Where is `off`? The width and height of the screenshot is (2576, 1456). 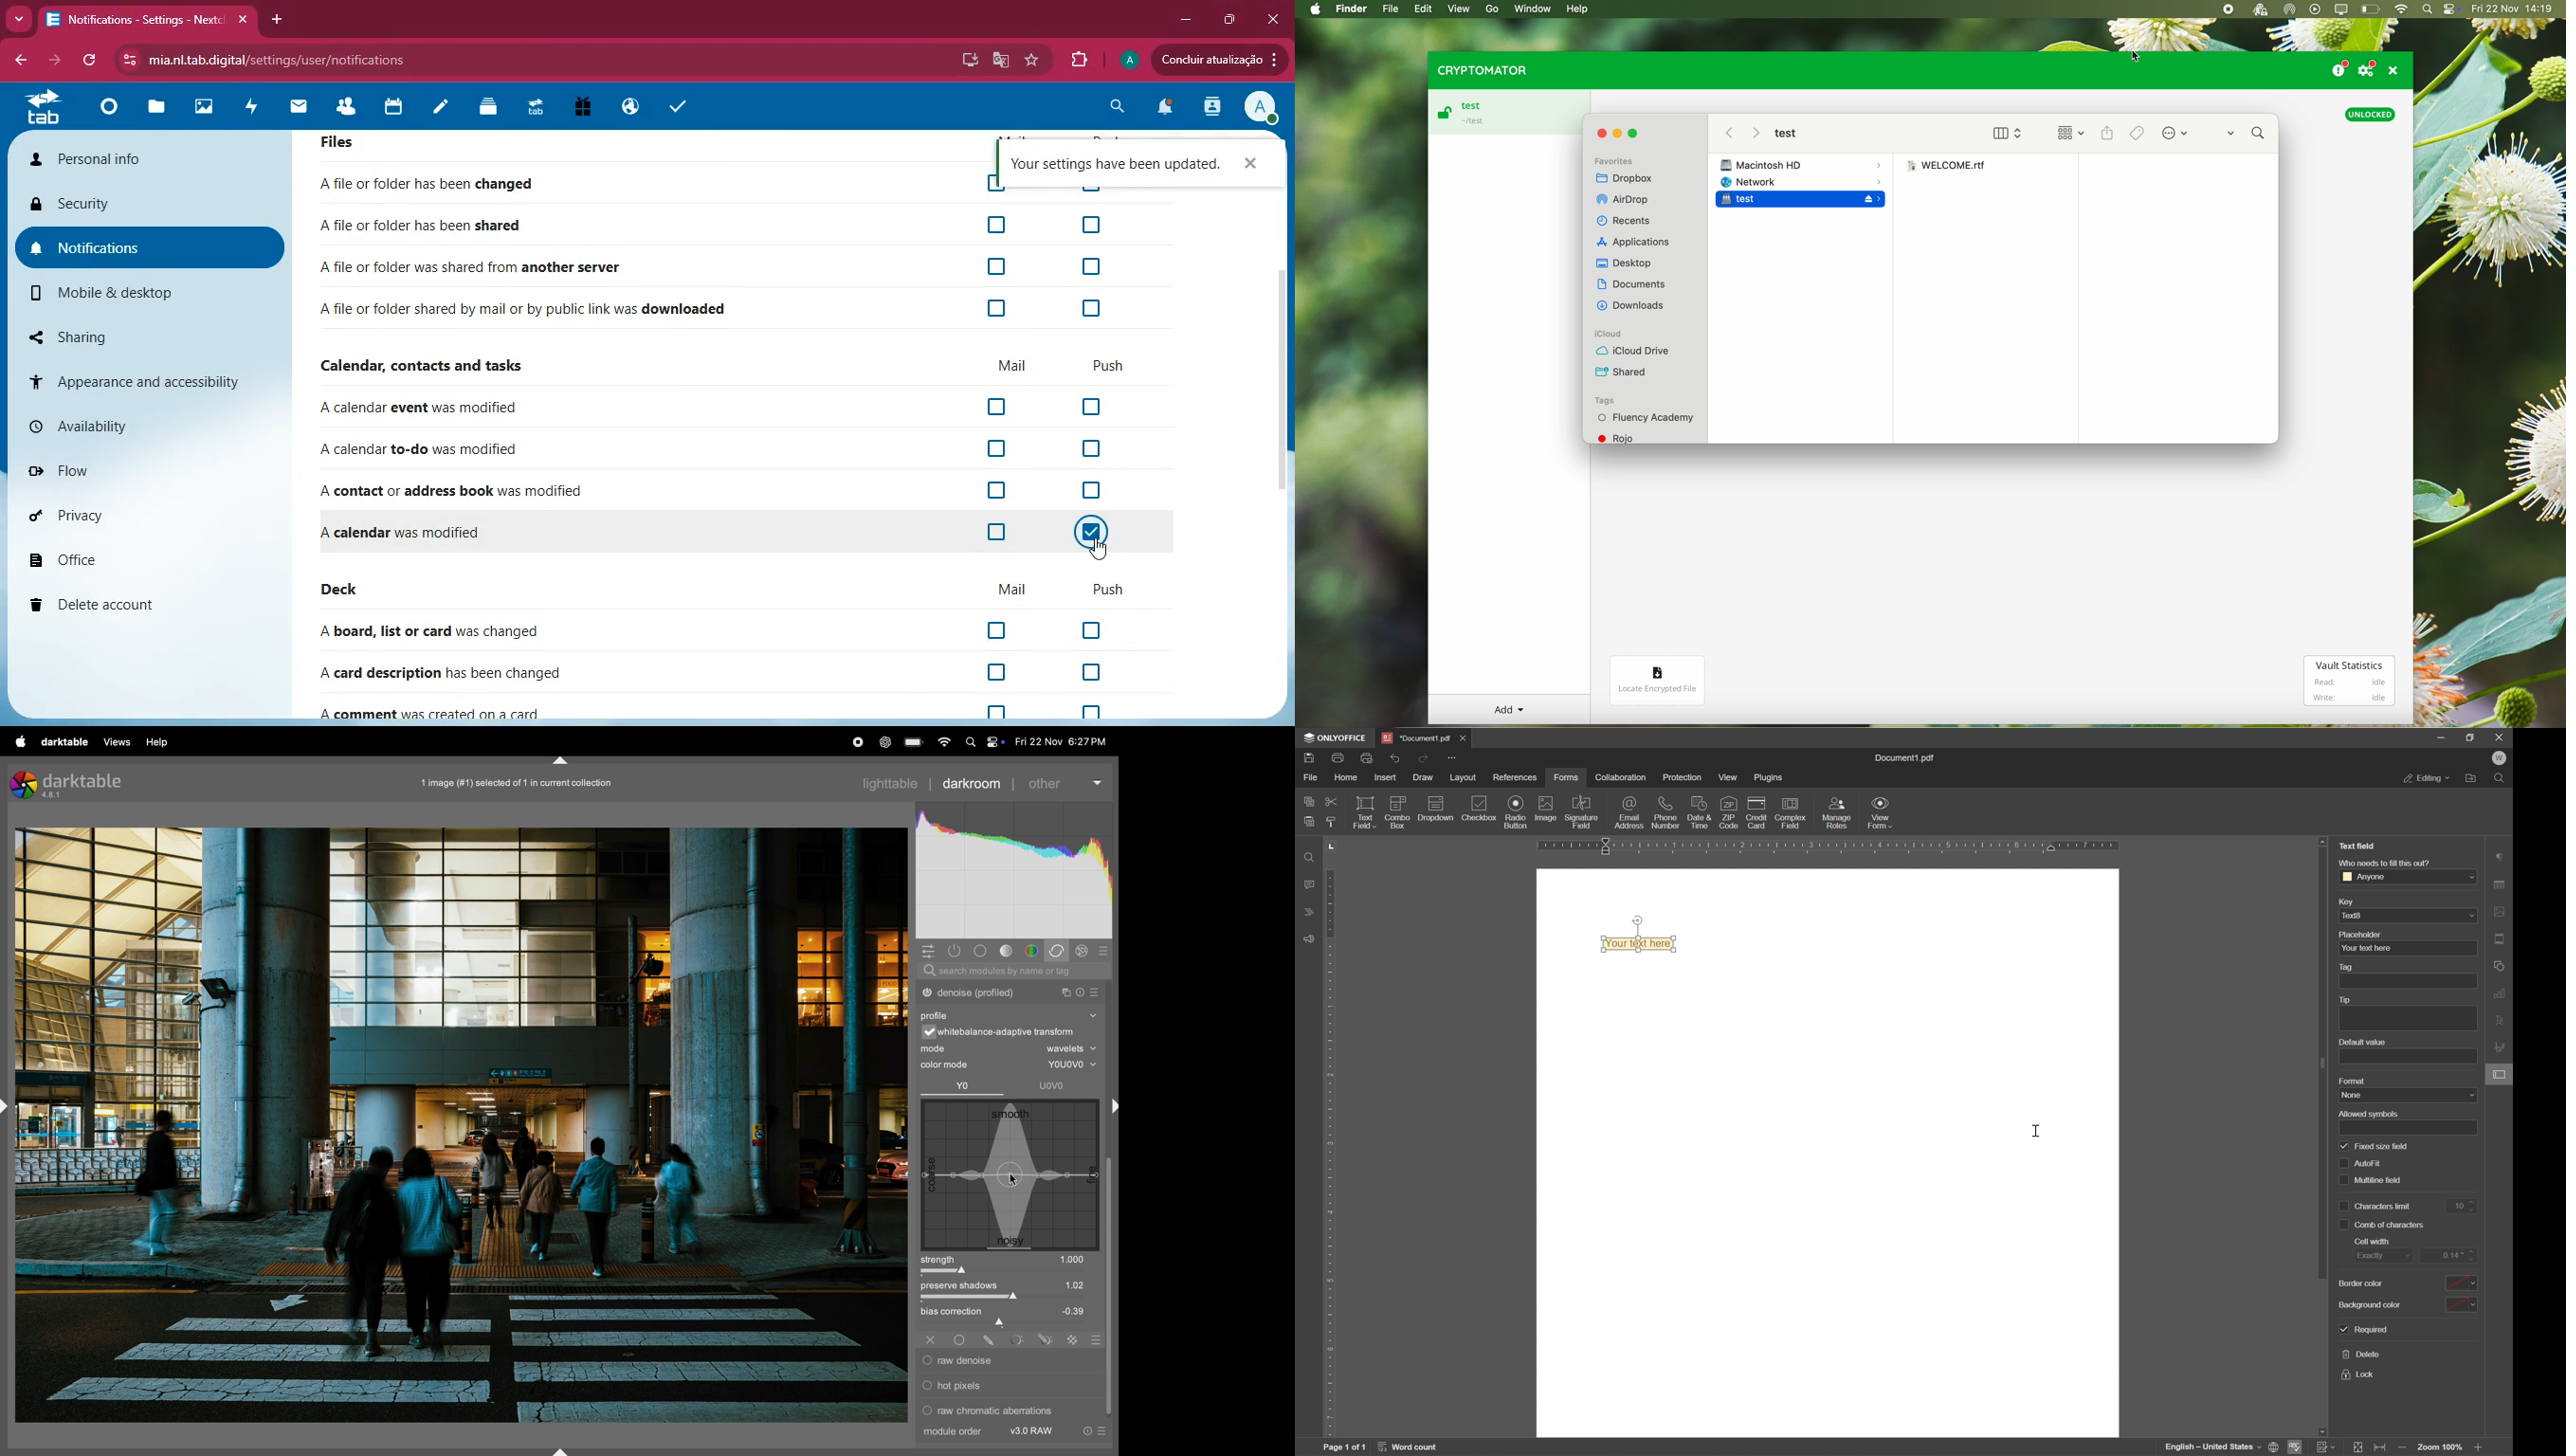 off is located at coordinates (997, 534).